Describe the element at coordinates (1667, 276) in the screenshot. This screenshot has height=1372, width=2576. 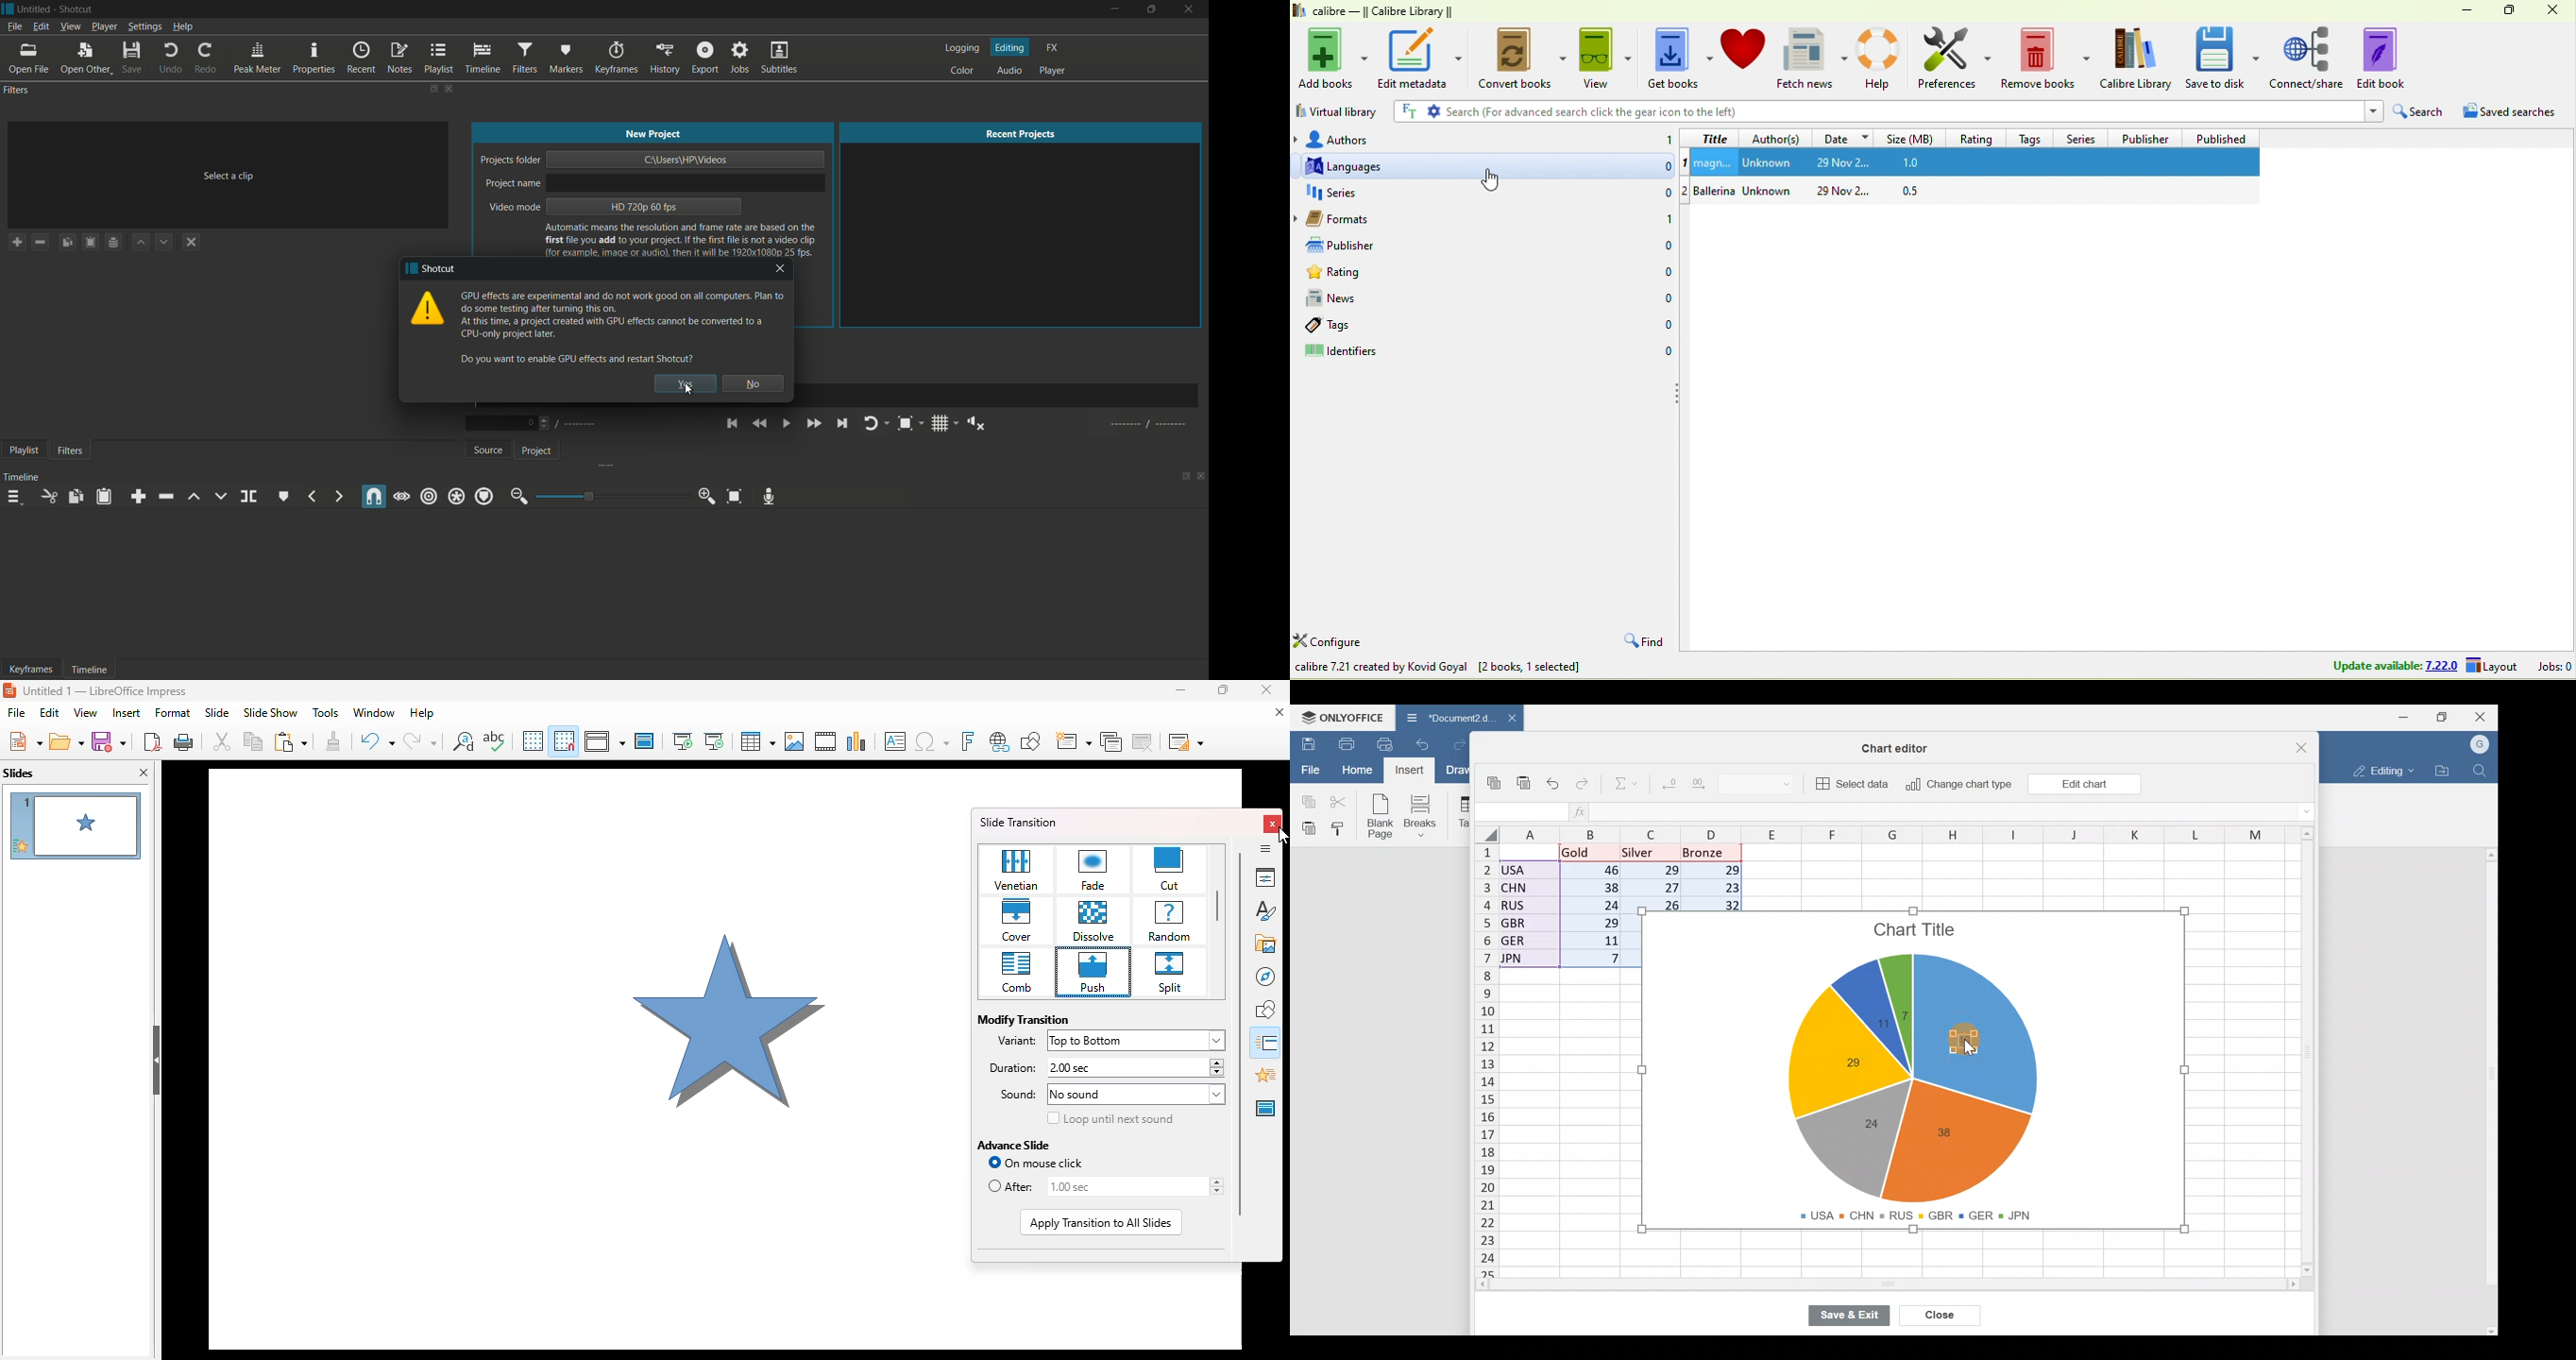
I see `0` at that location.